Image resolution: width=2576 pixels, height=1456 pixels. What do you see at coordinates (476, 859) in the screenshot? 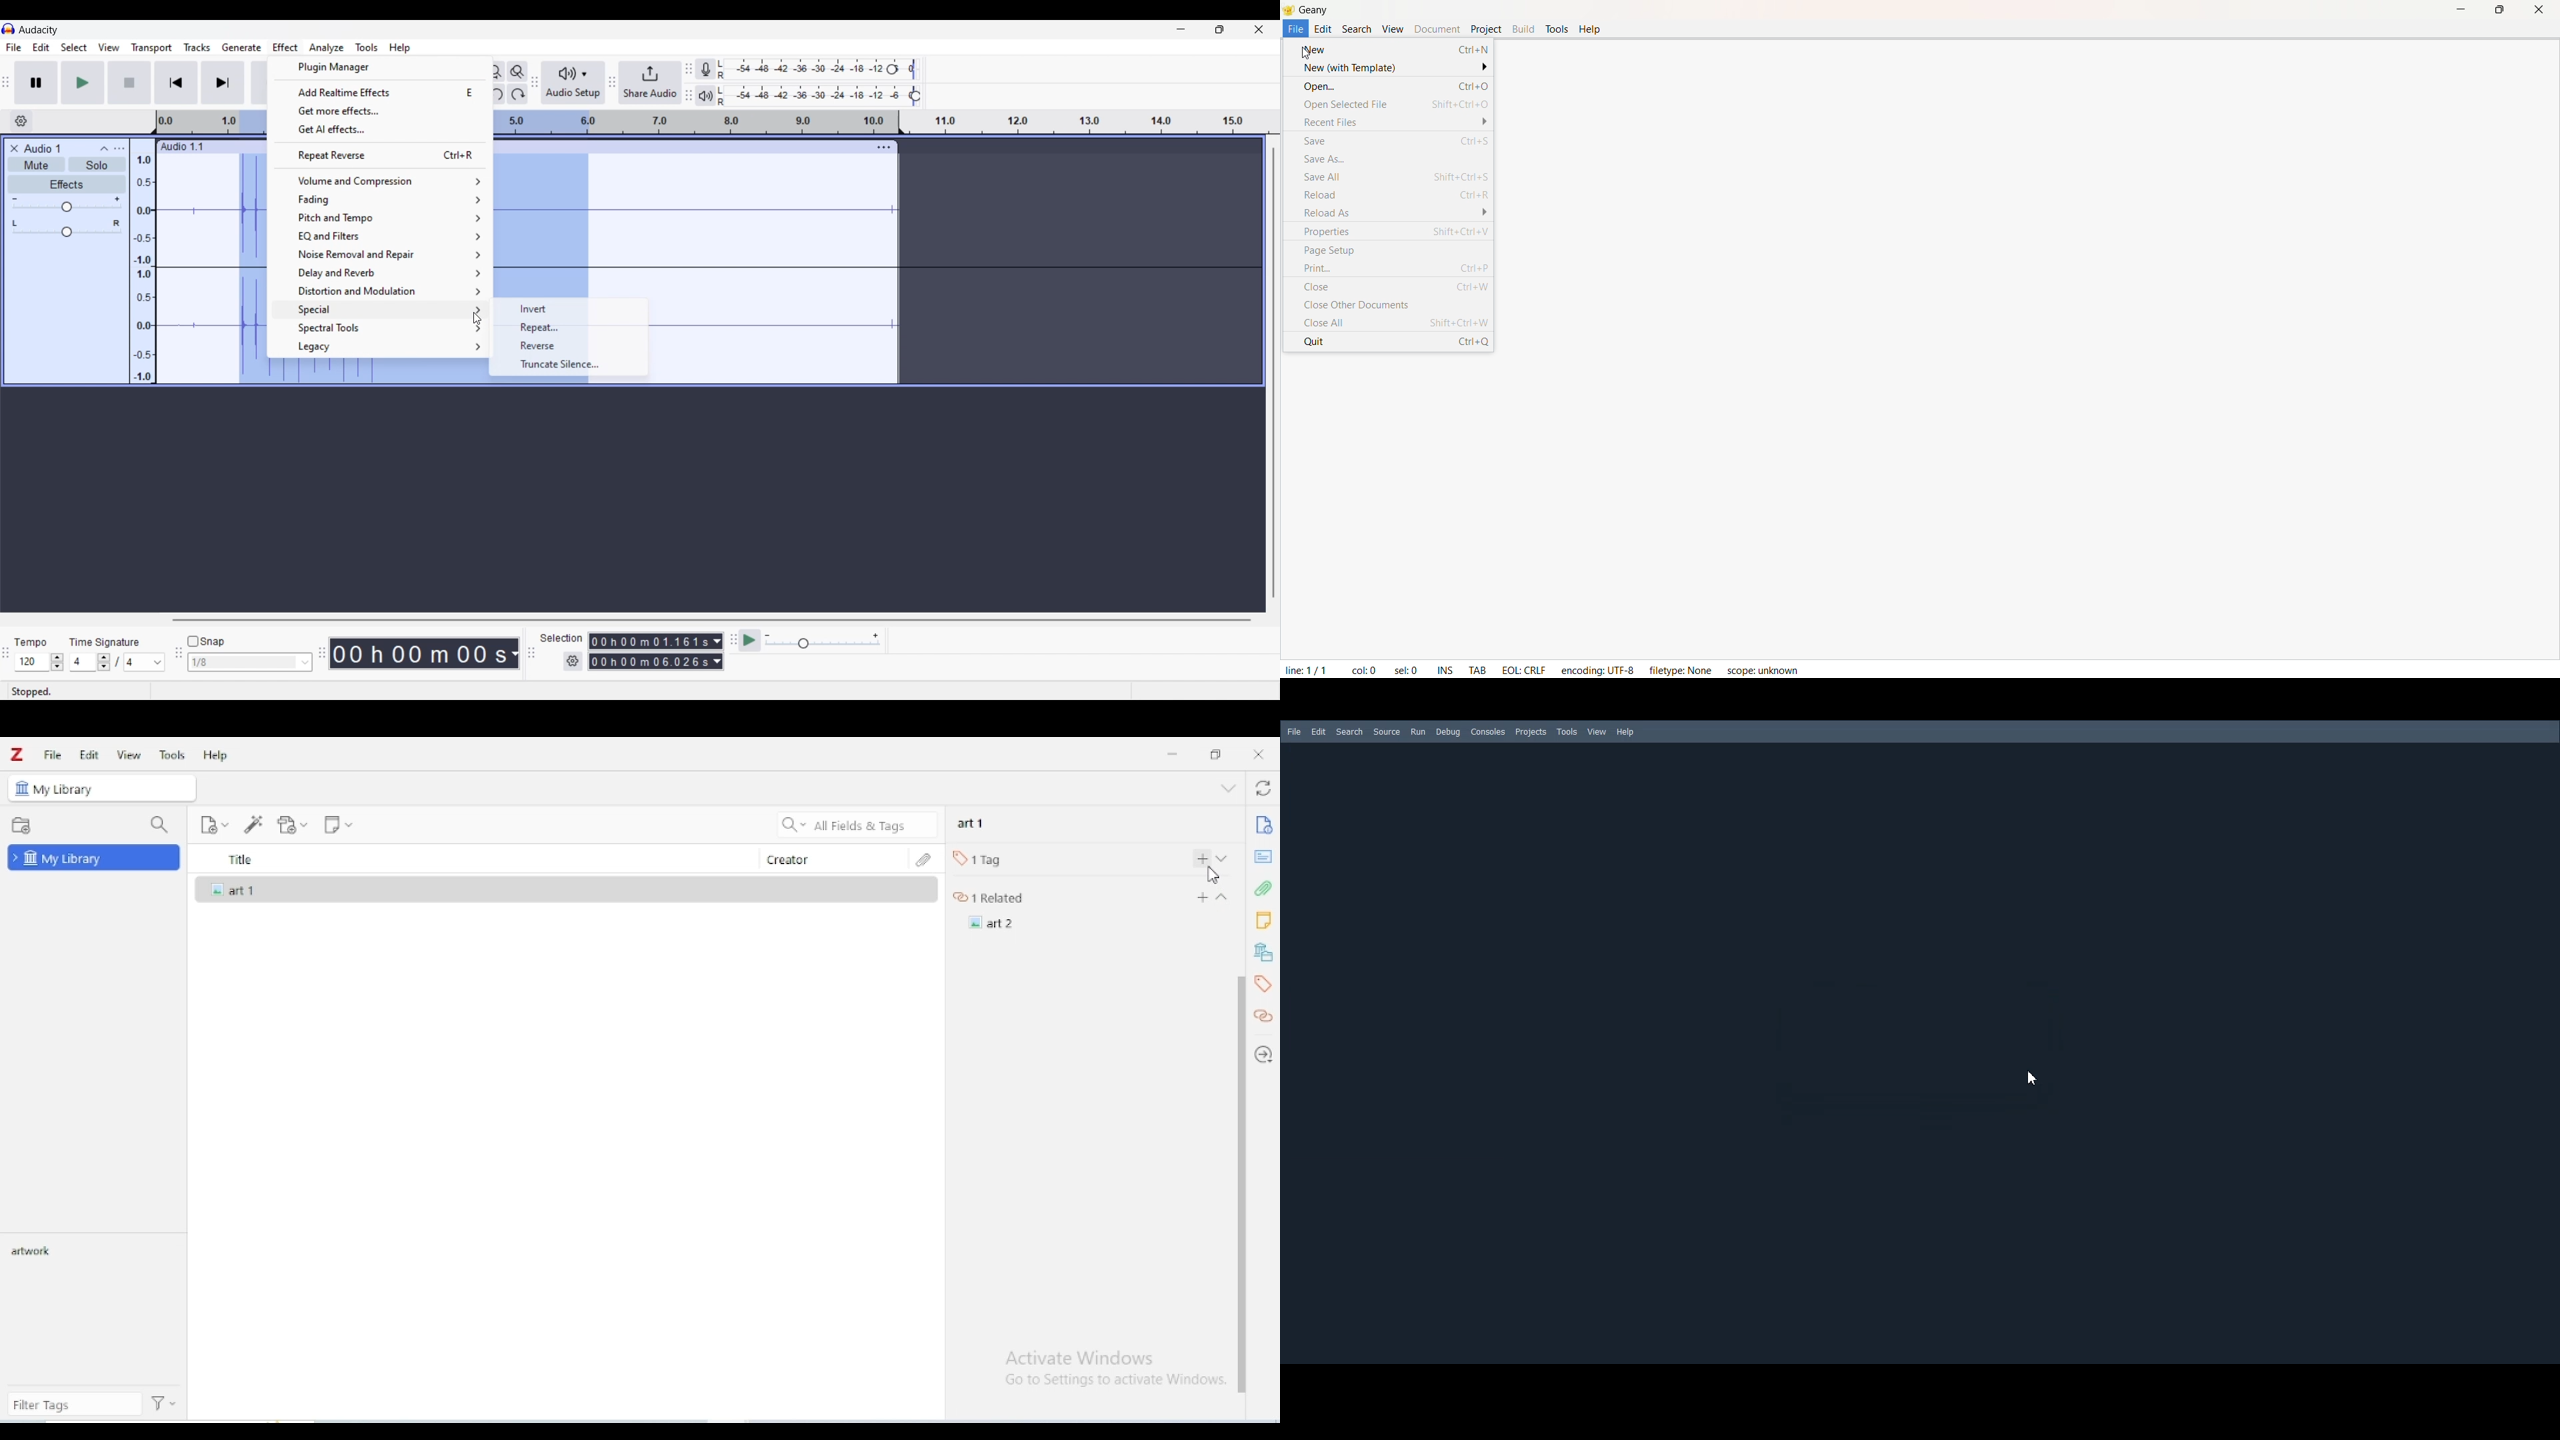
I see `title` at bounding box center [476, 859].